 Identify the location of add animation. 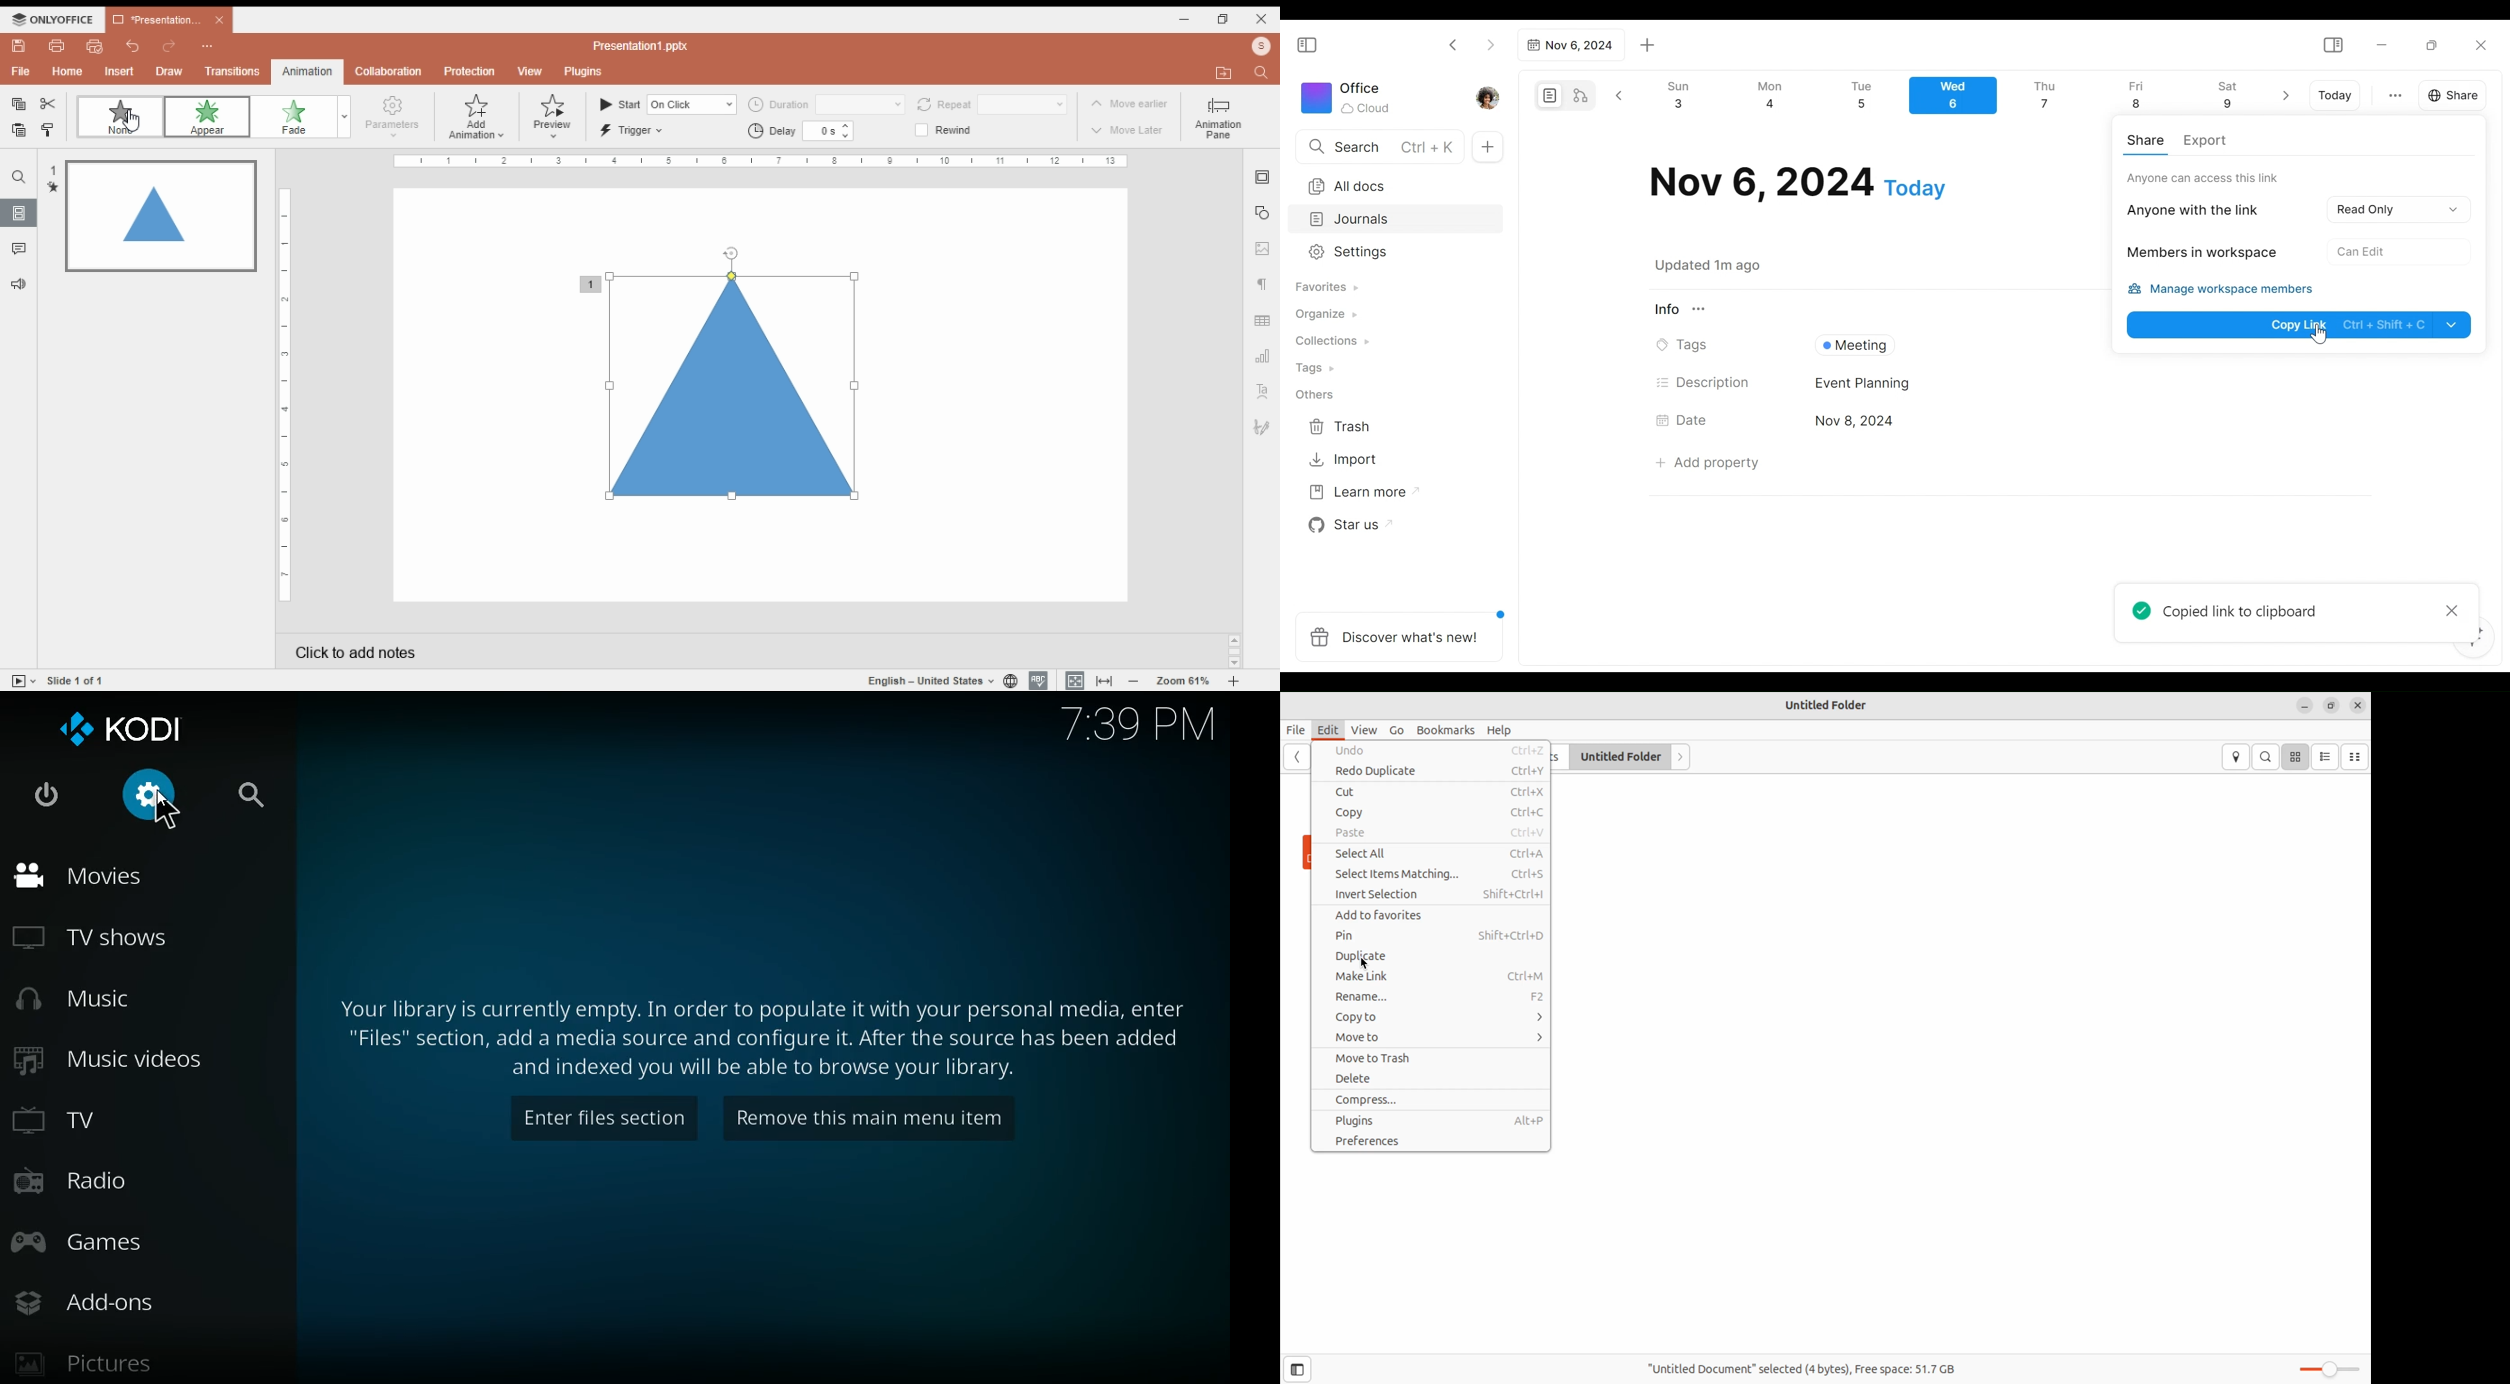
(476, 117).